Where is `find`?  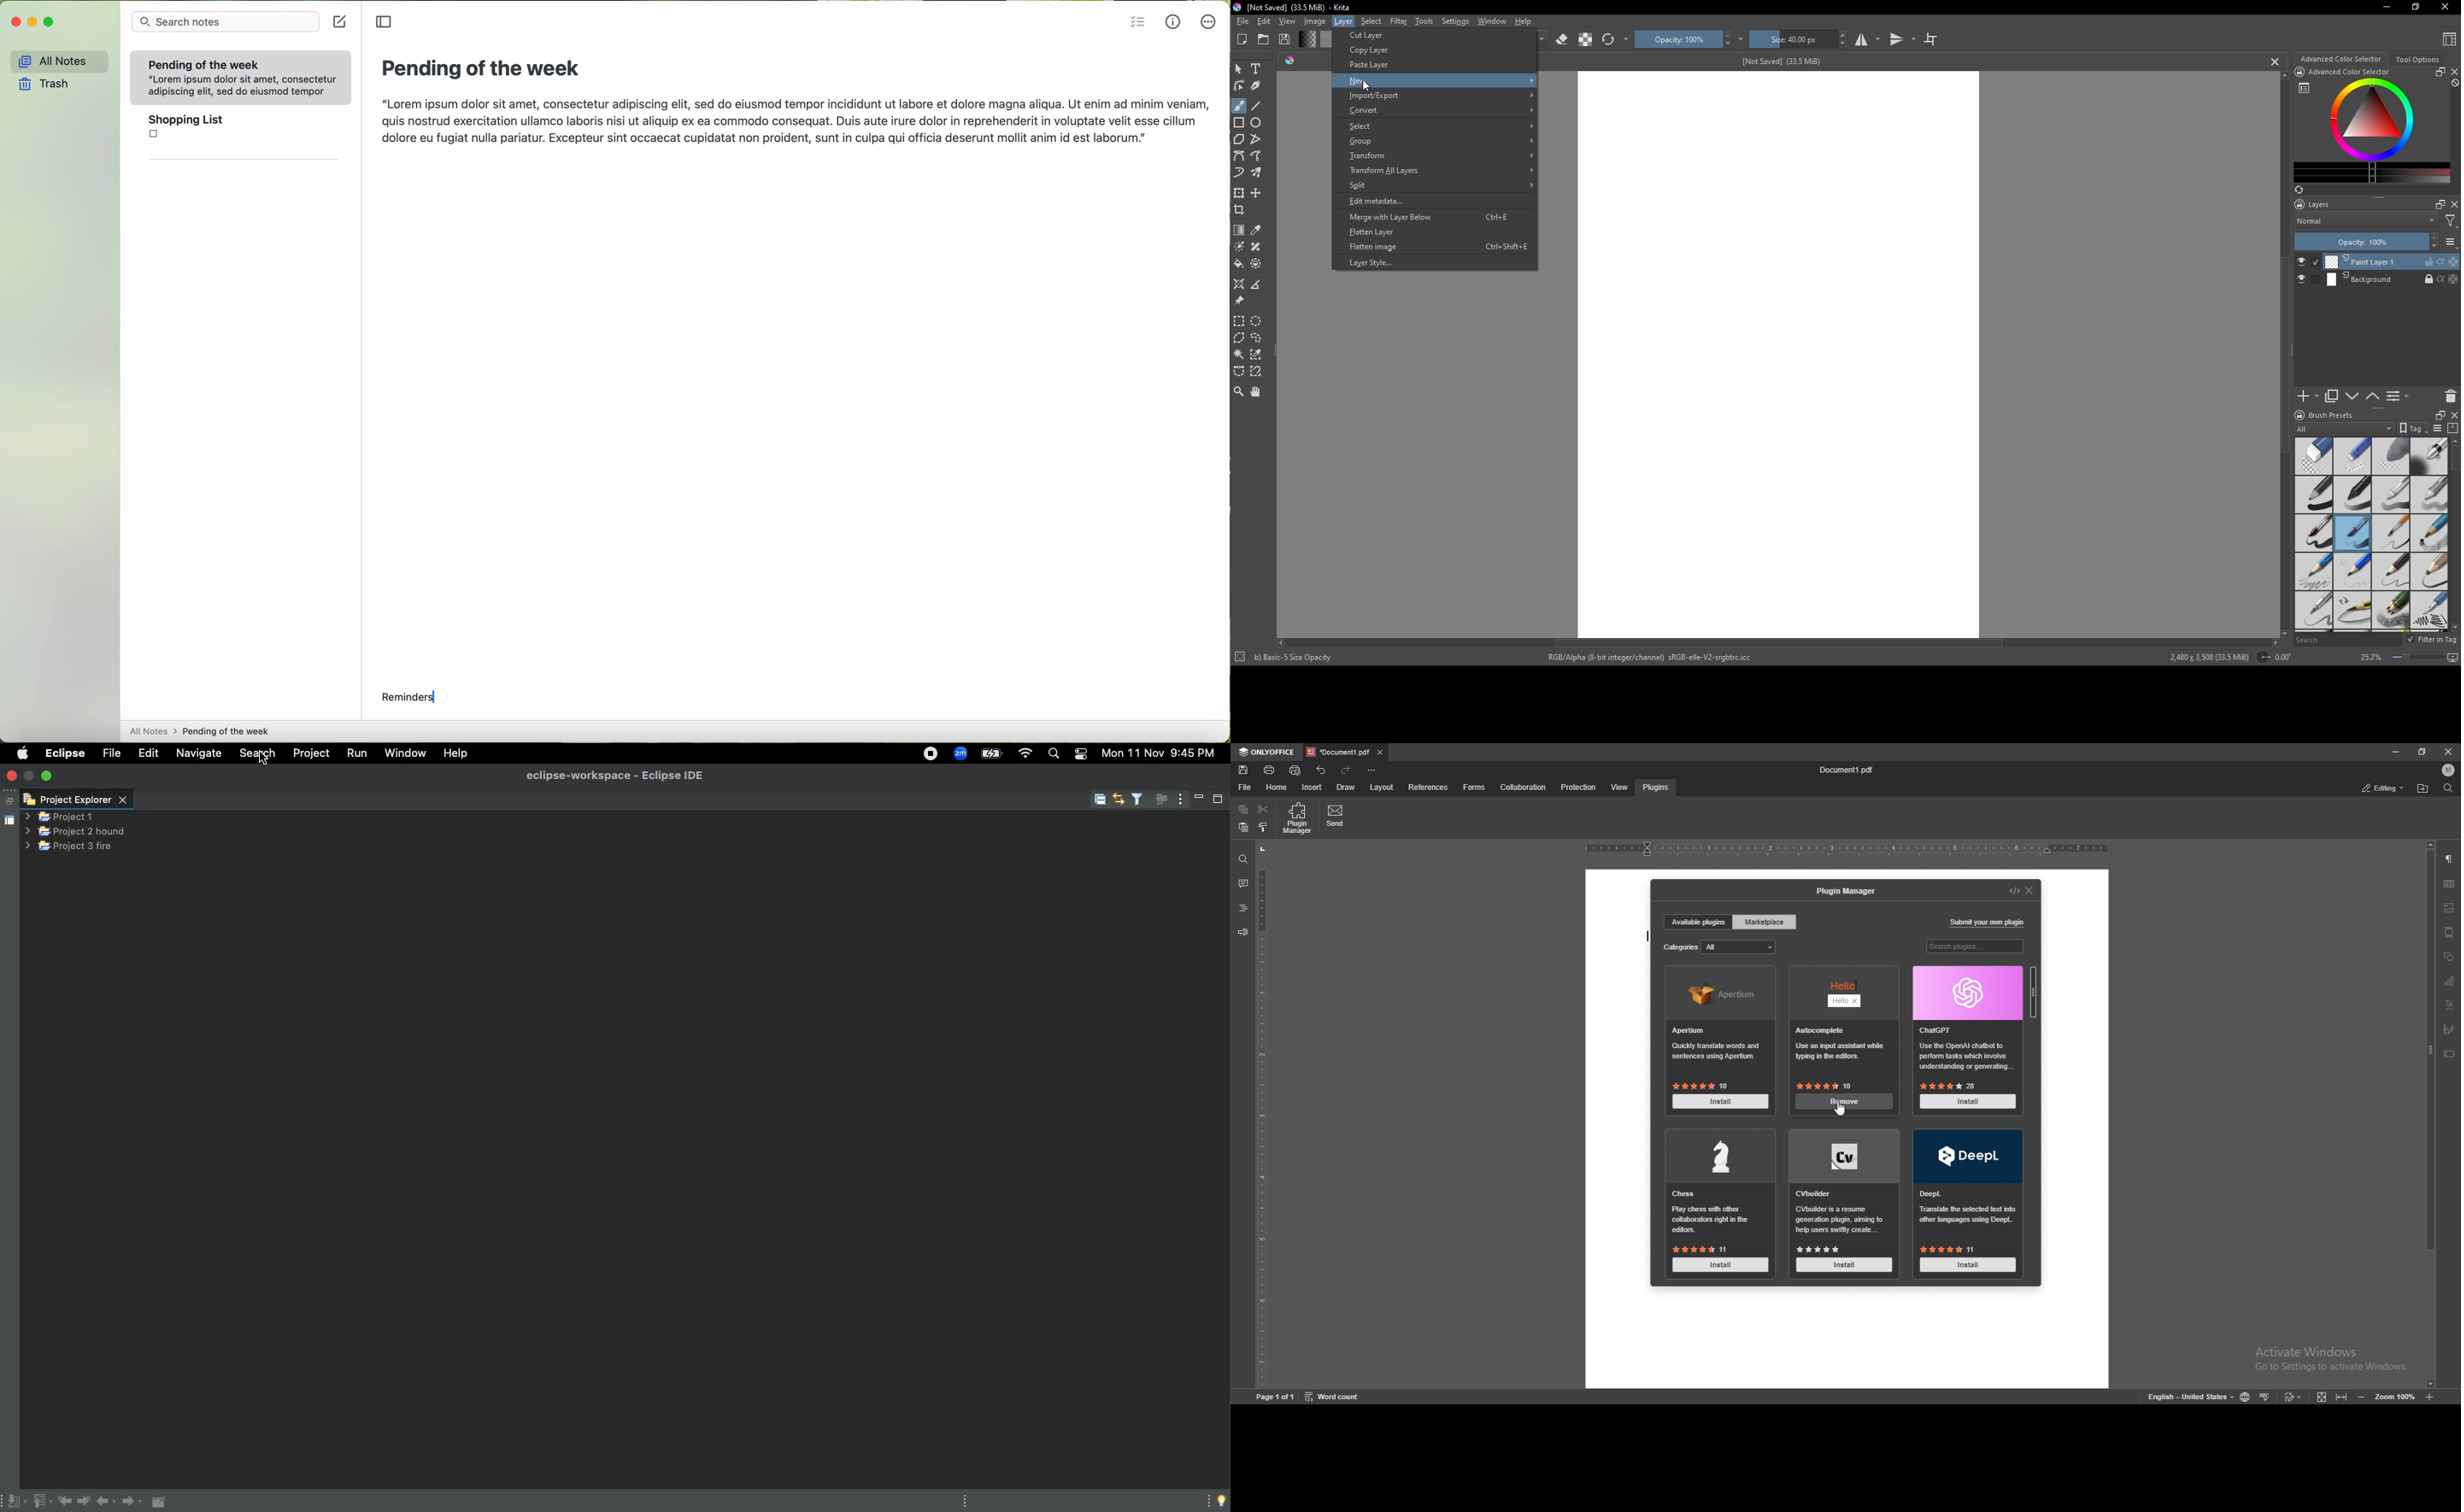 find is located at coordinates (2447, 789).